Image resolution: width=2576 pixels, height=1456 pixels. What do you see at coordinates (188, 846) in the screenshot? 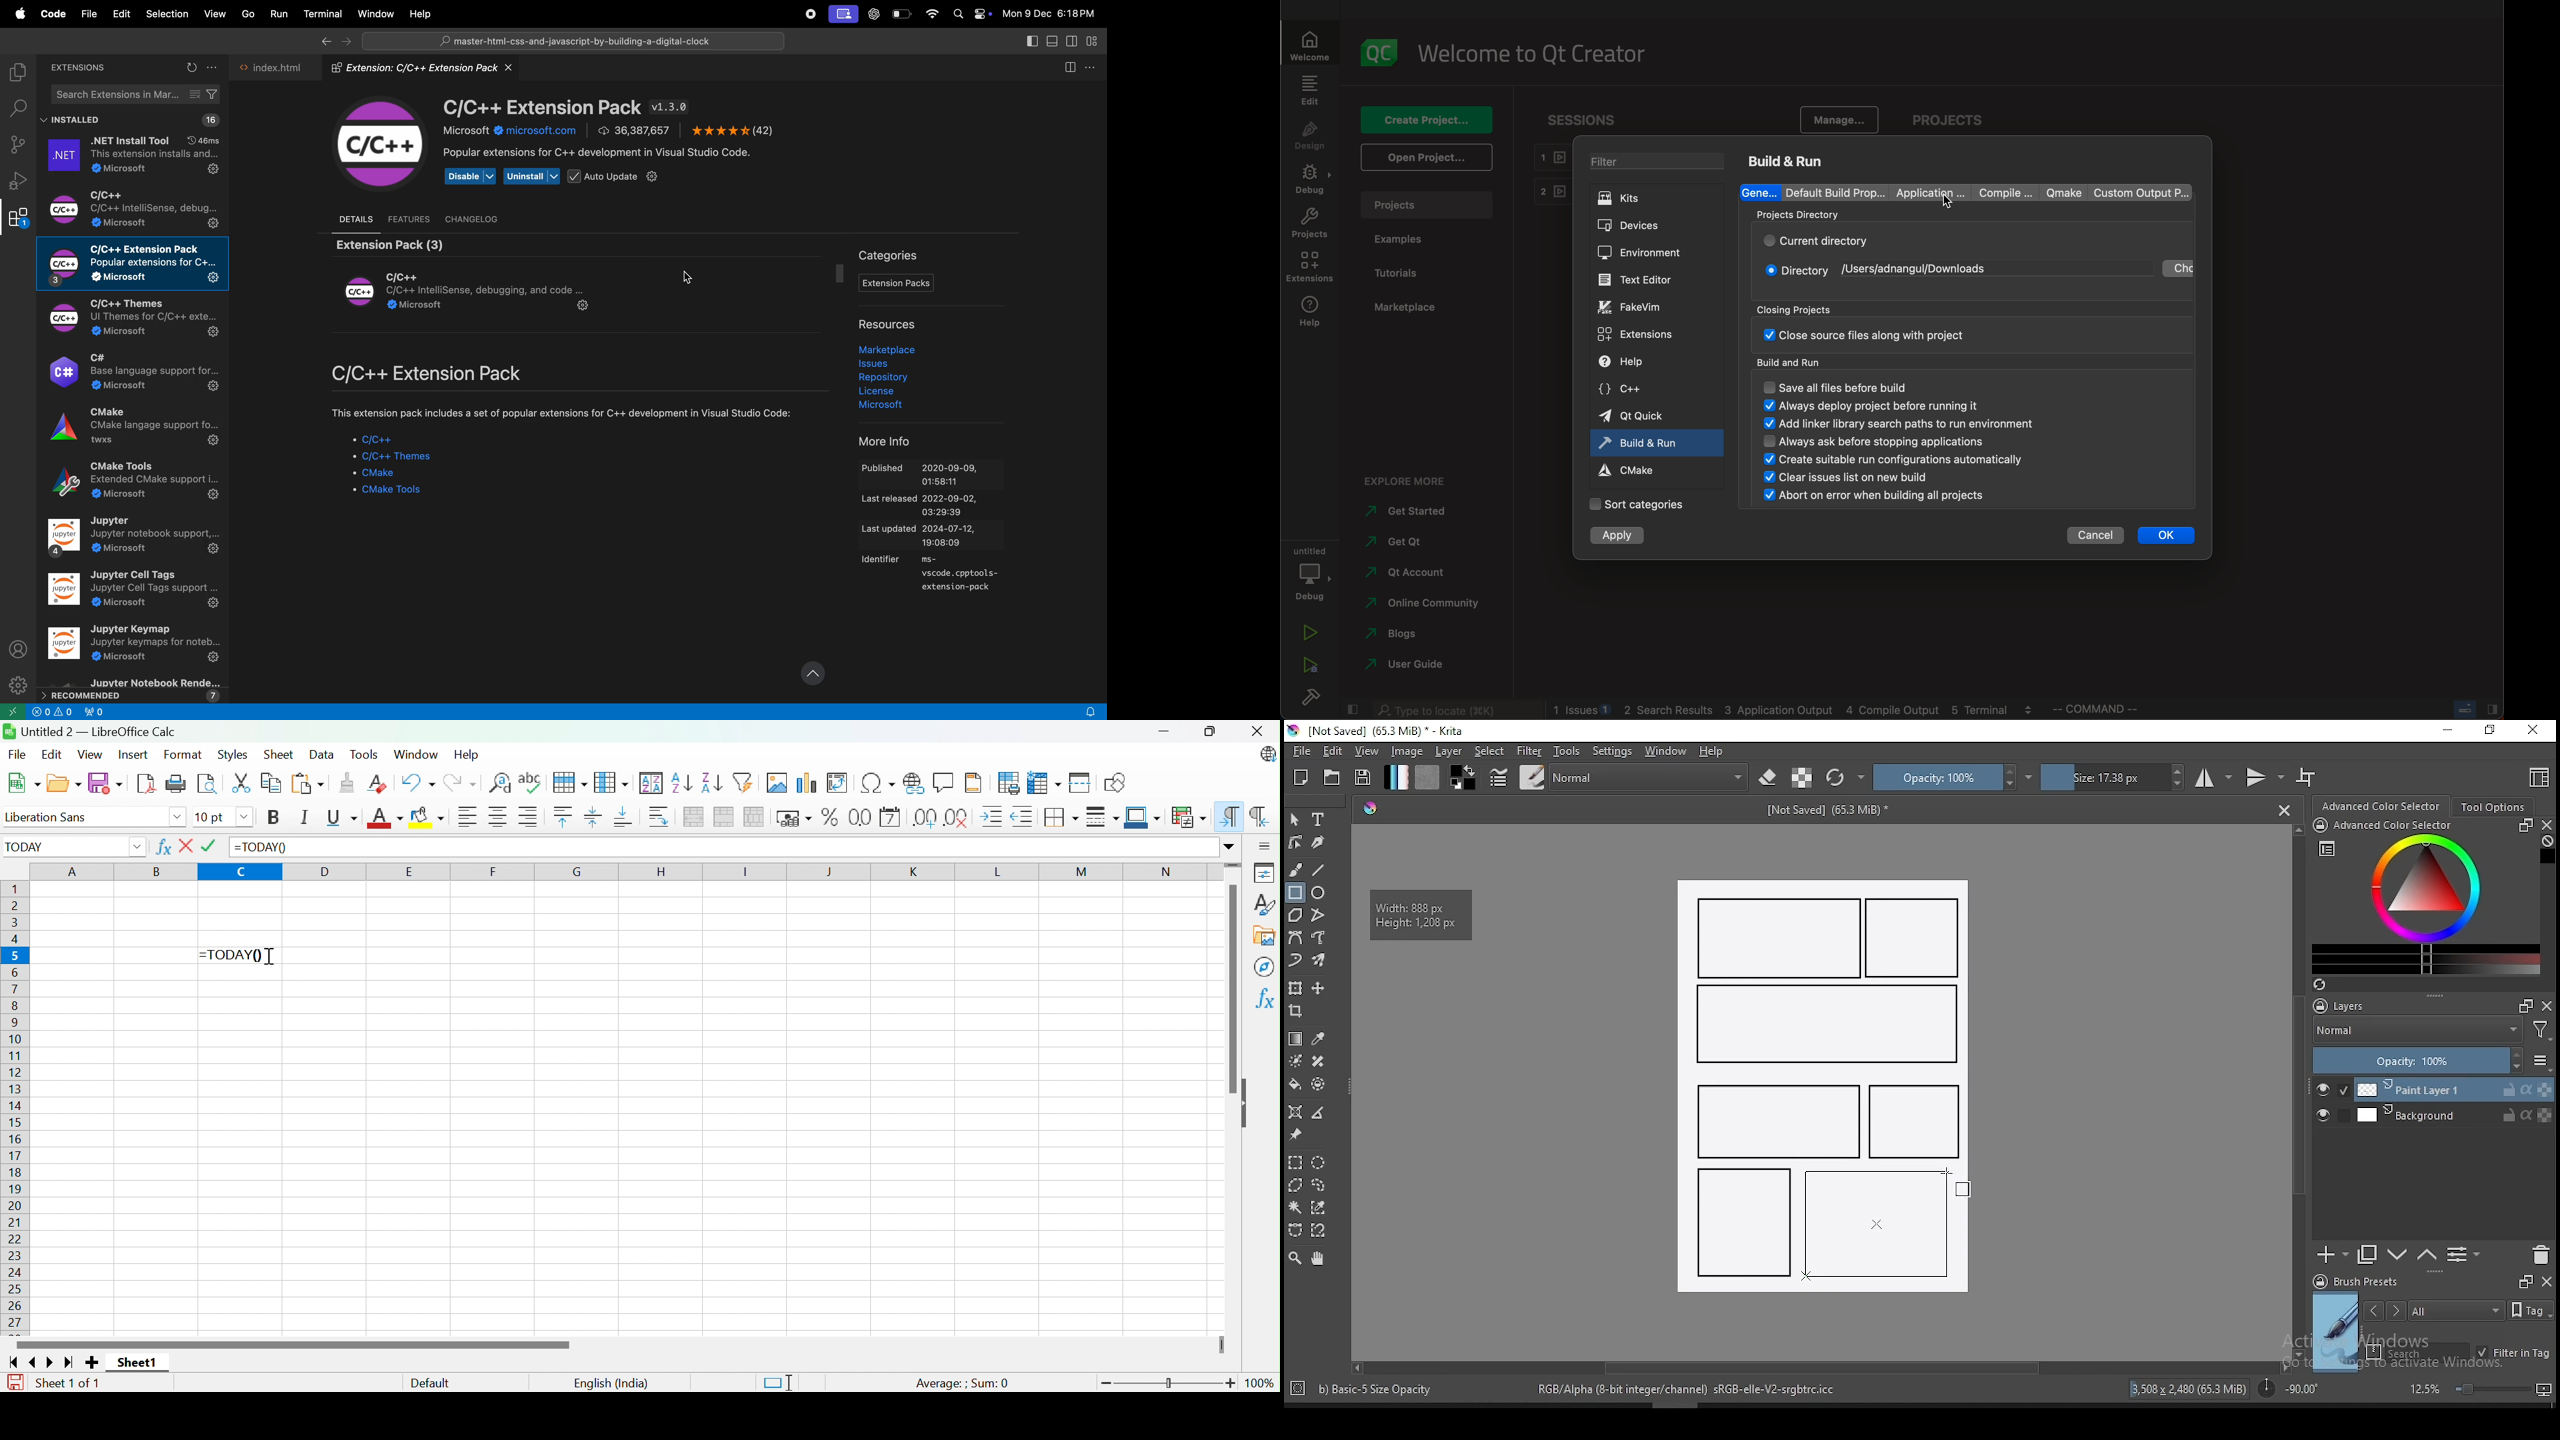
I see `Close` at bounding box center [188, 846].